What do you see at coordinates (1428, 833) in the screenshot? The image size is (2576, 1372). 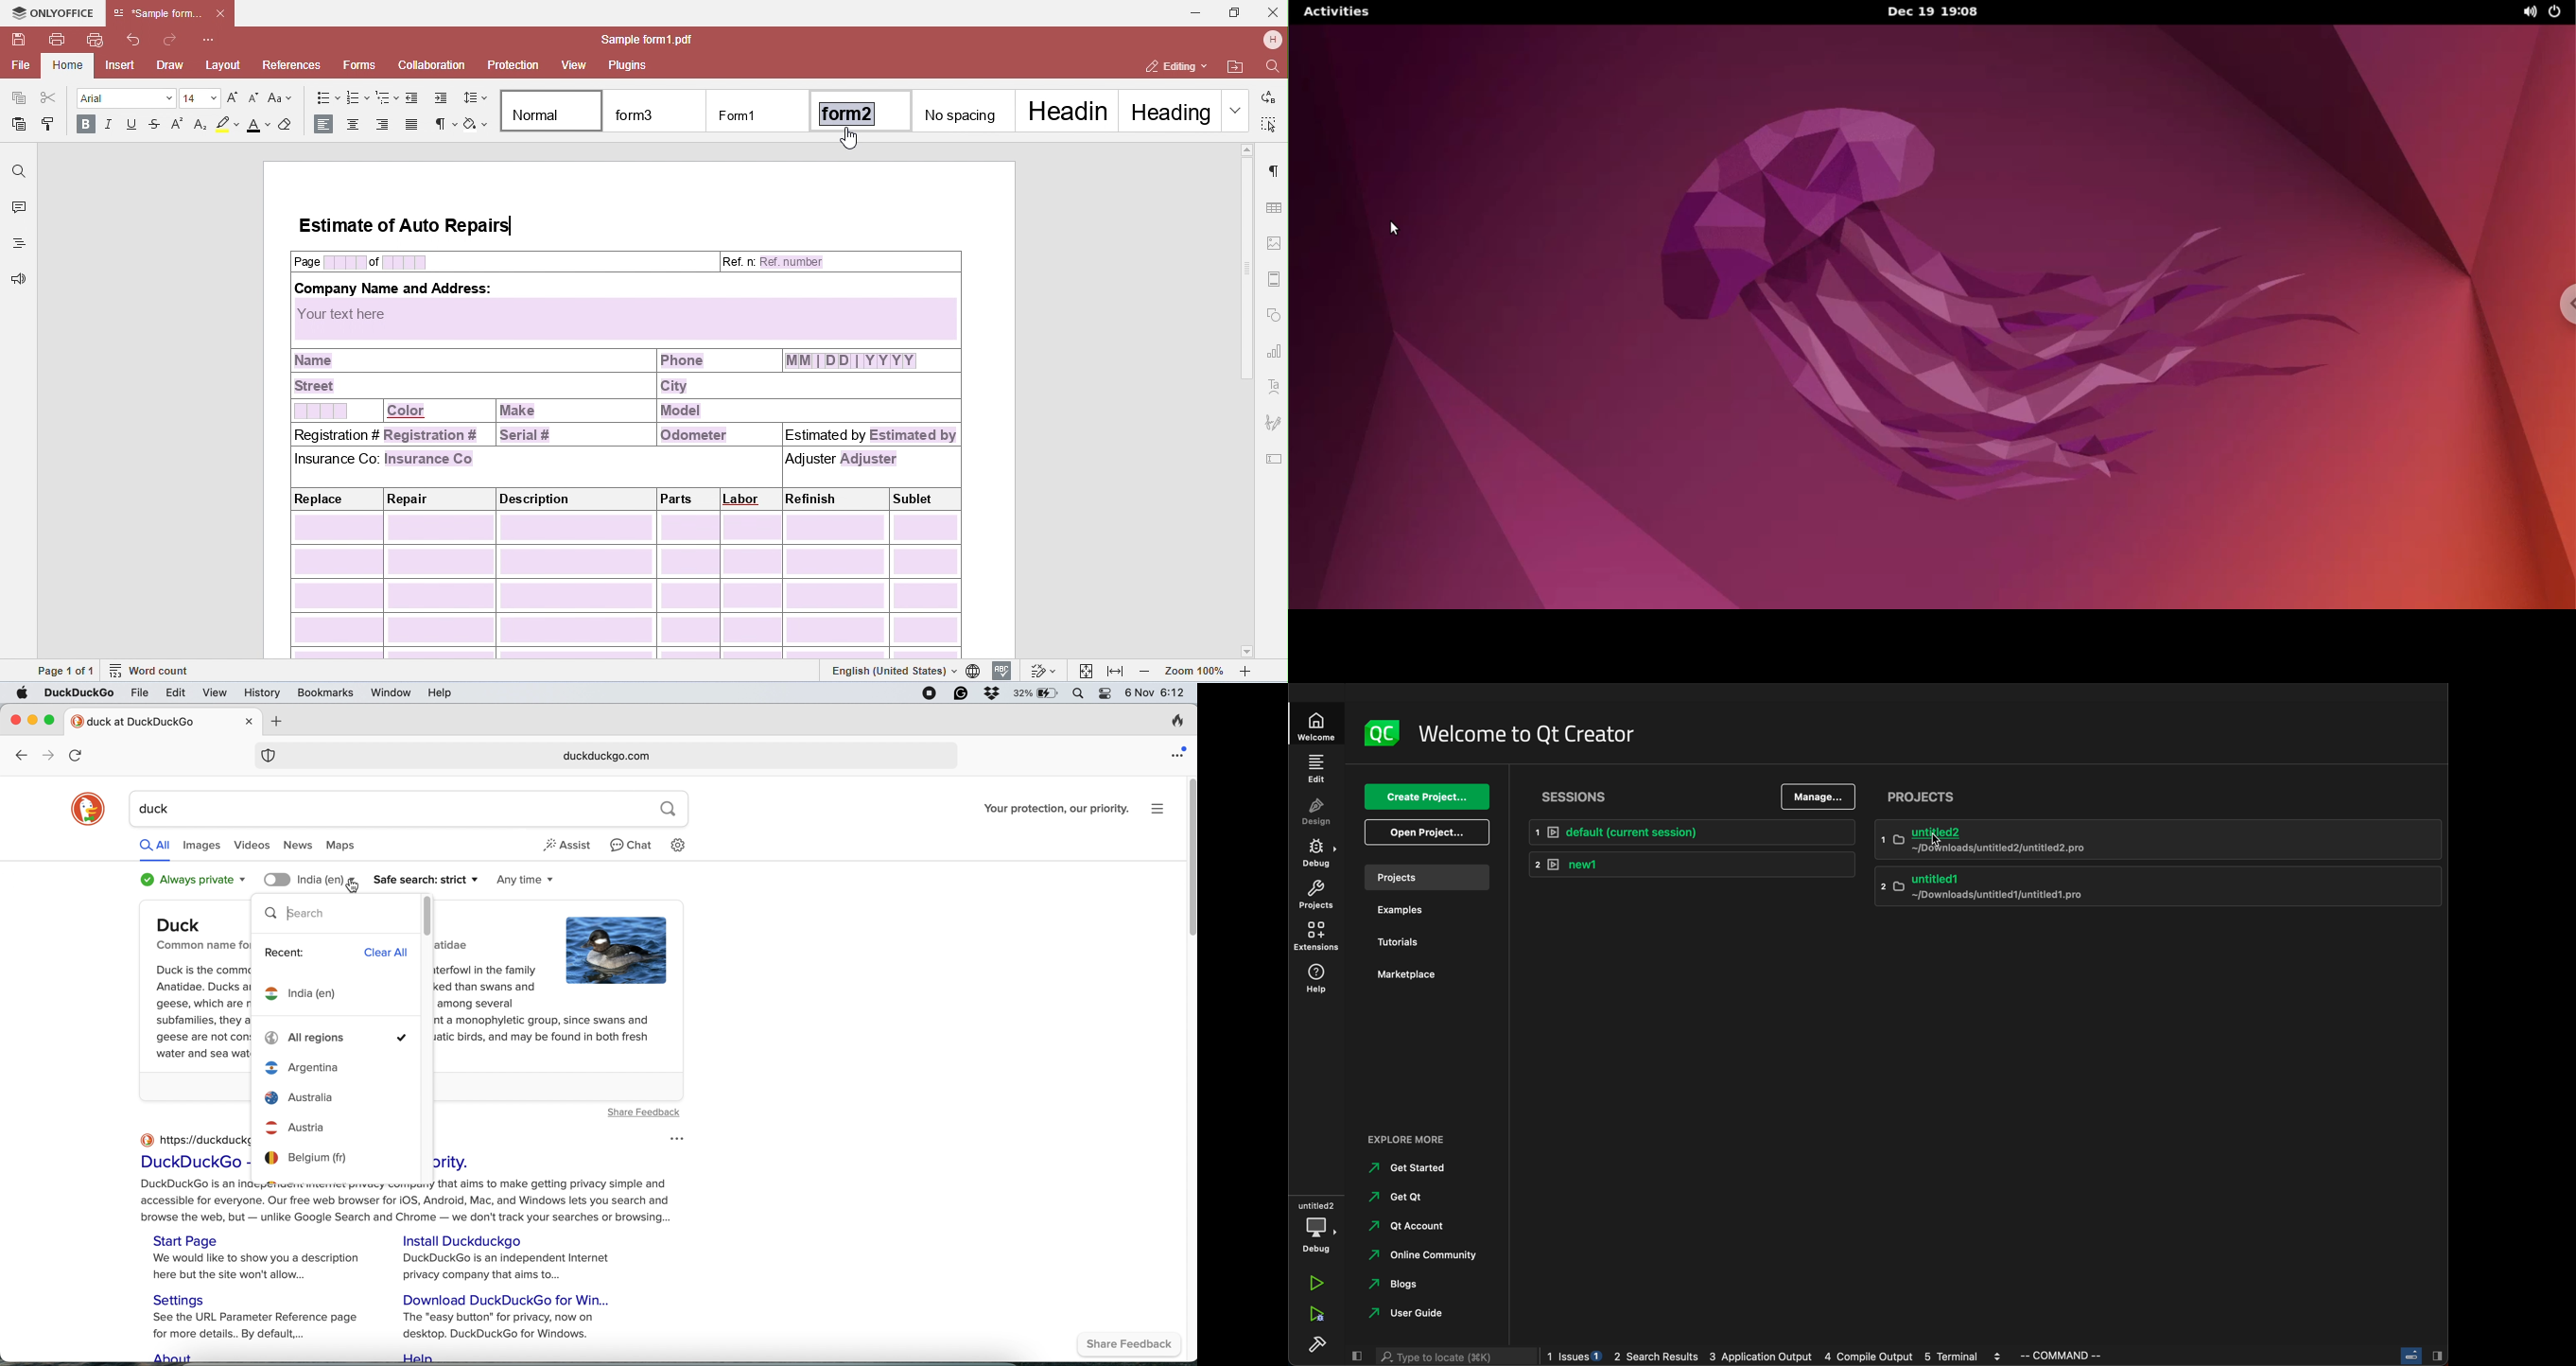 I see `open` at bounding box center [1428, 833].